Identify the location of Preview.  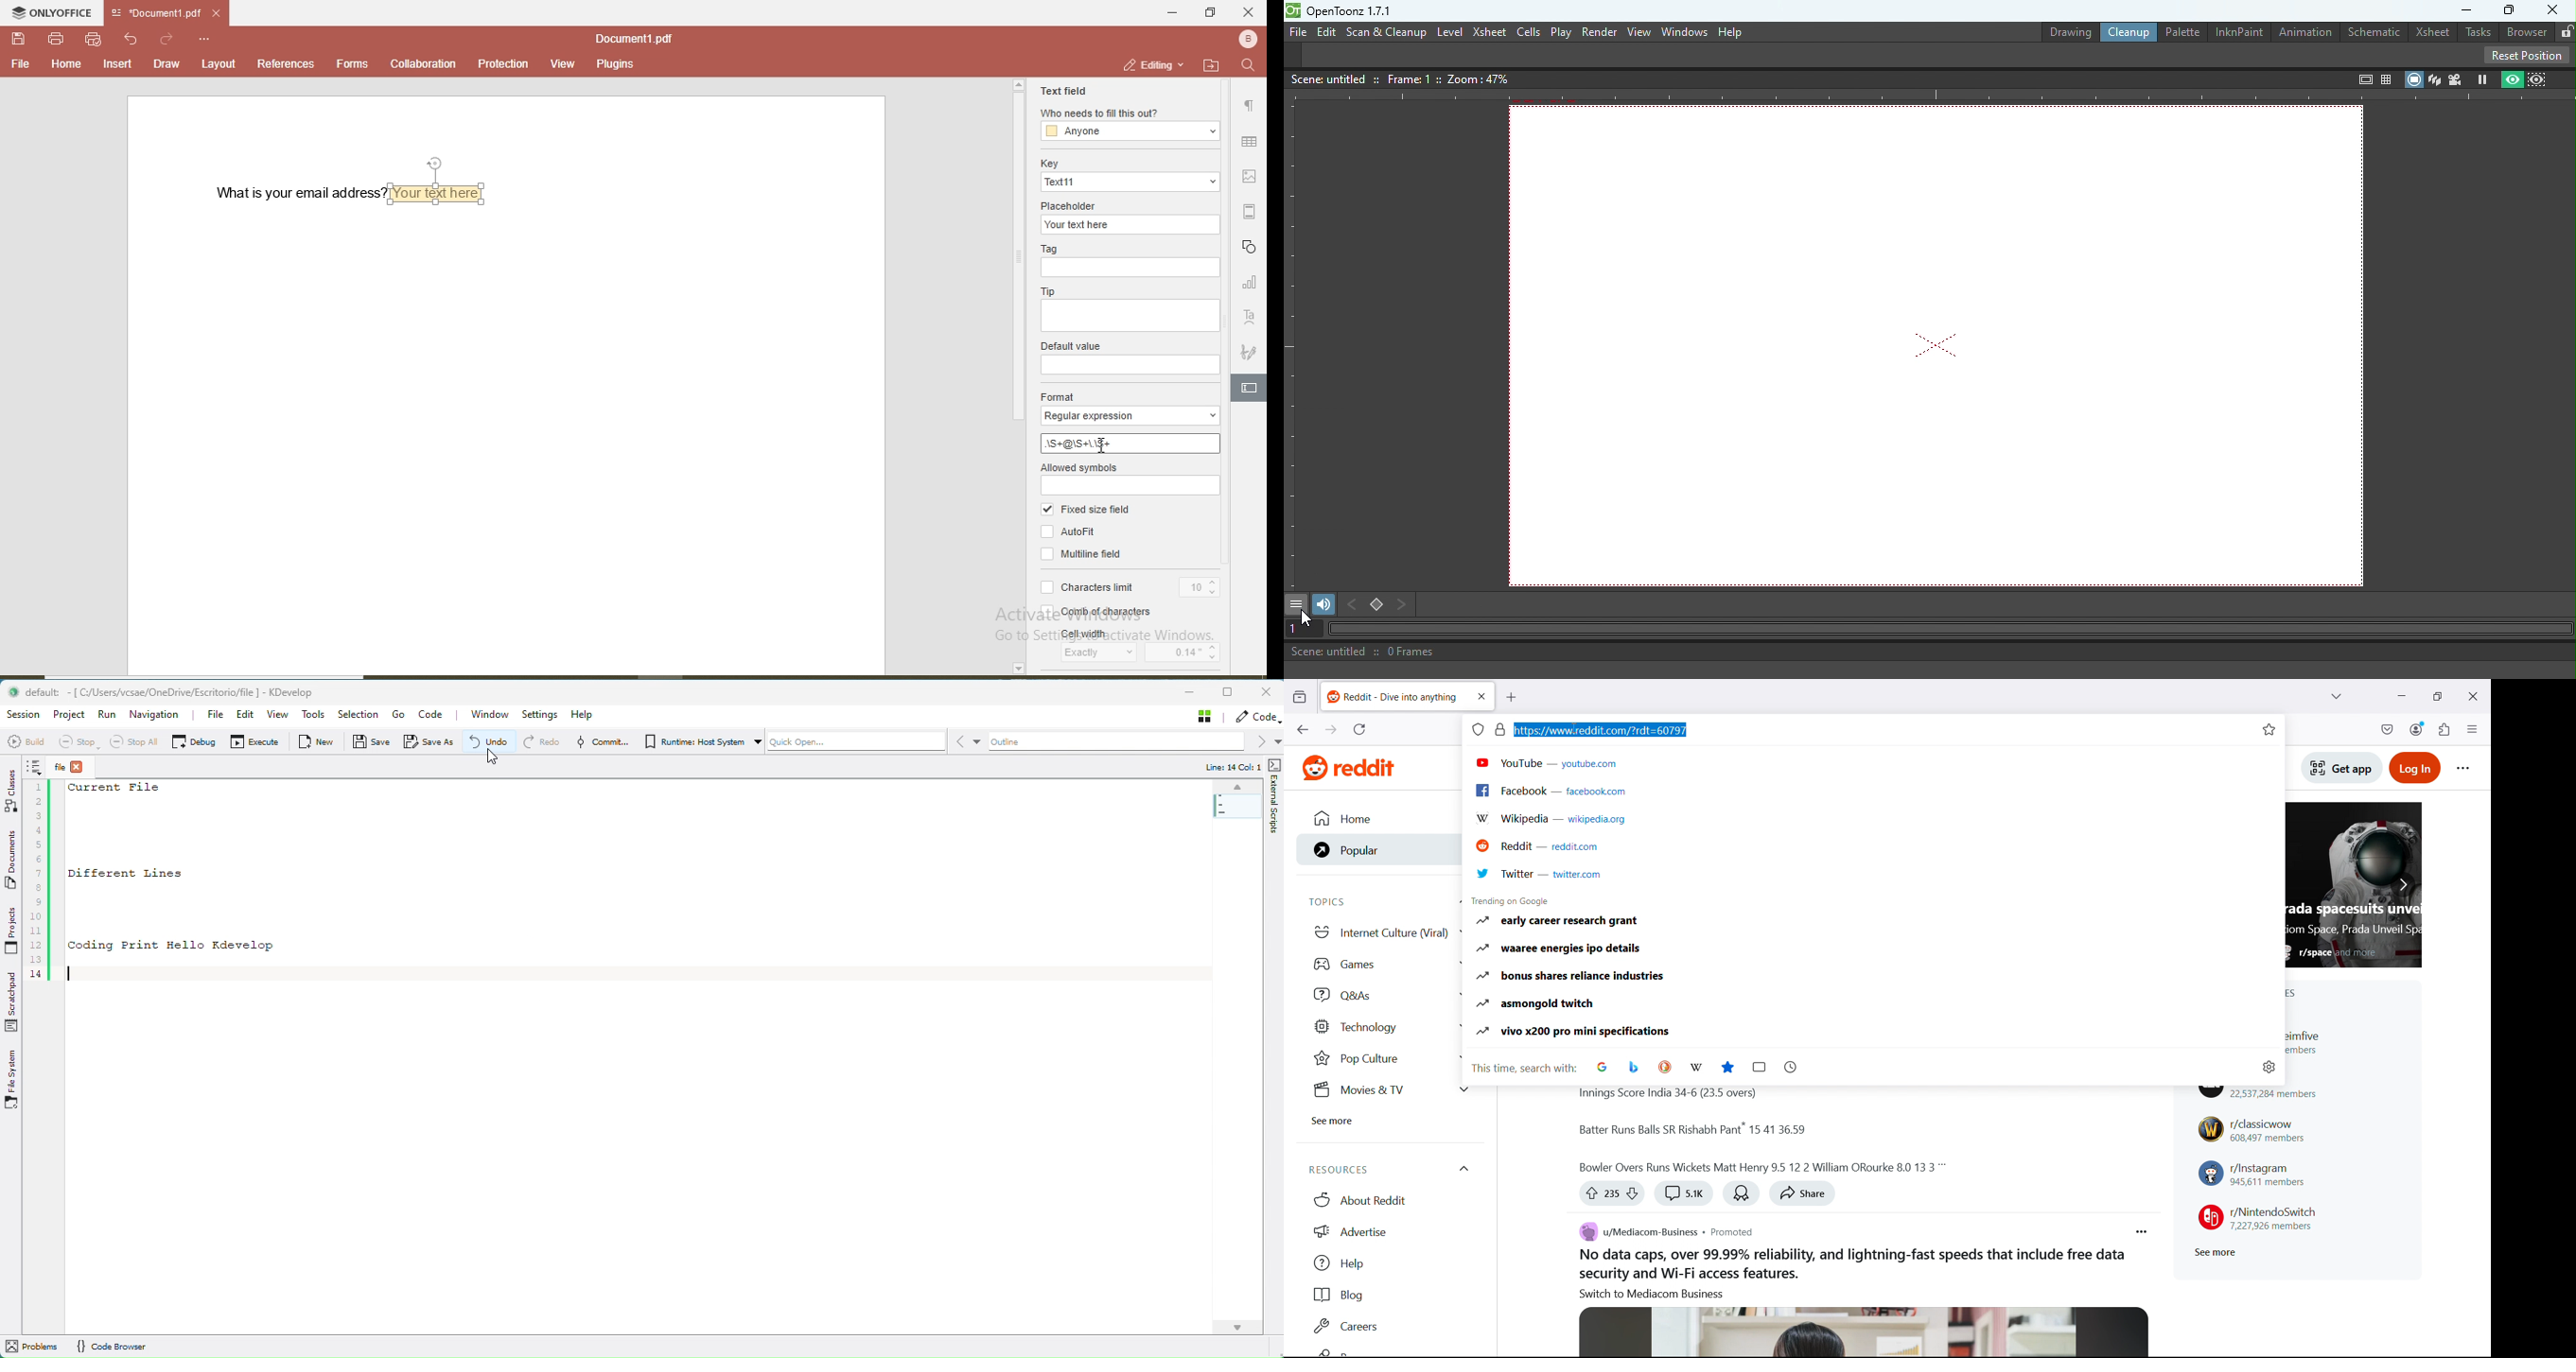
(2513, 78).